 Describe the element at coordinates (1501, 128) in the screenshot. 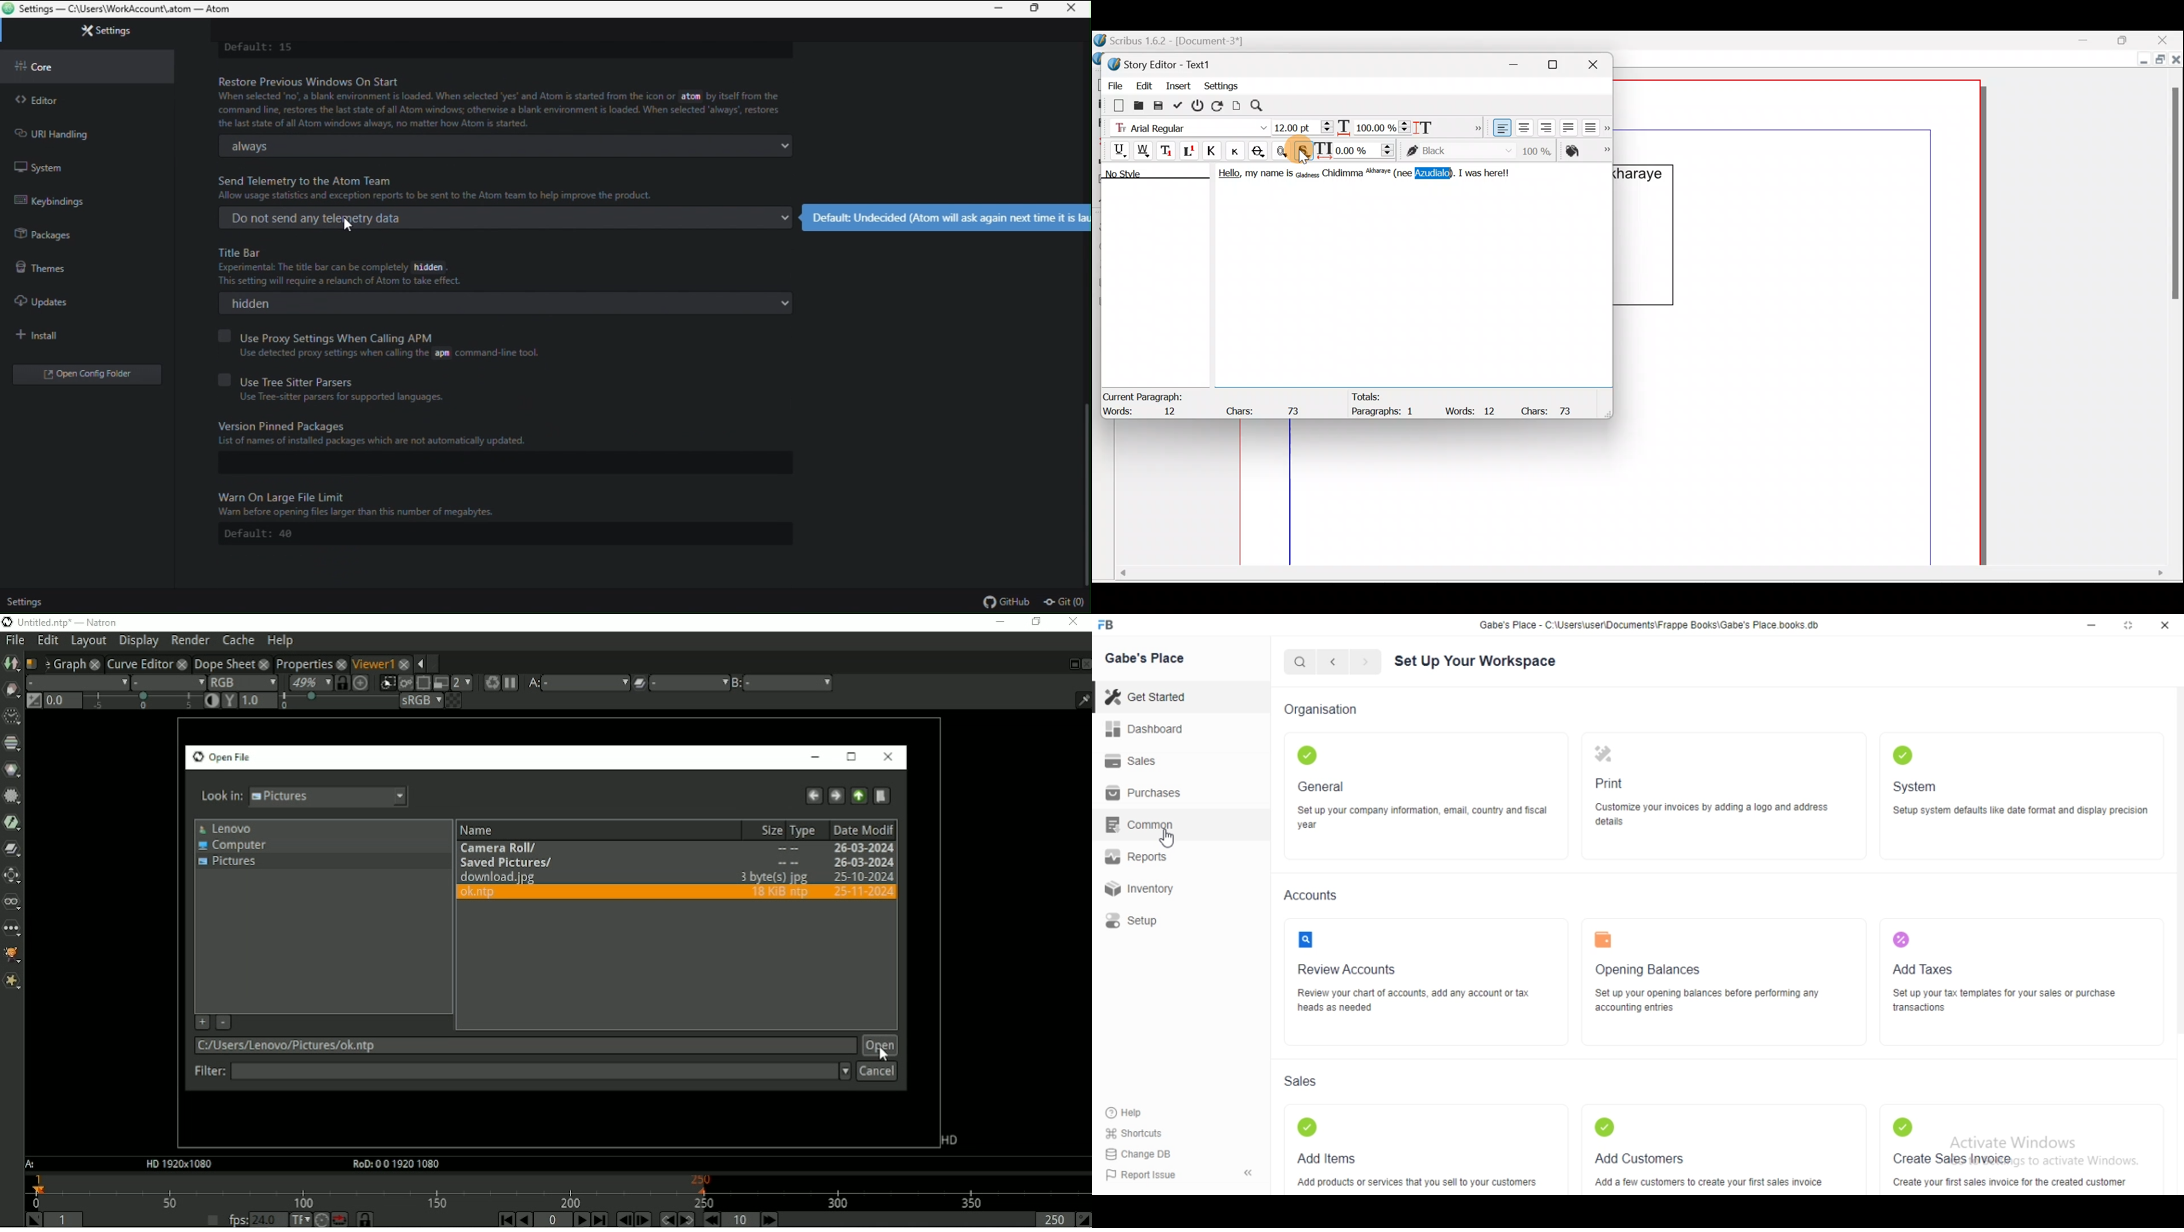

I see `Align text left` at that location.